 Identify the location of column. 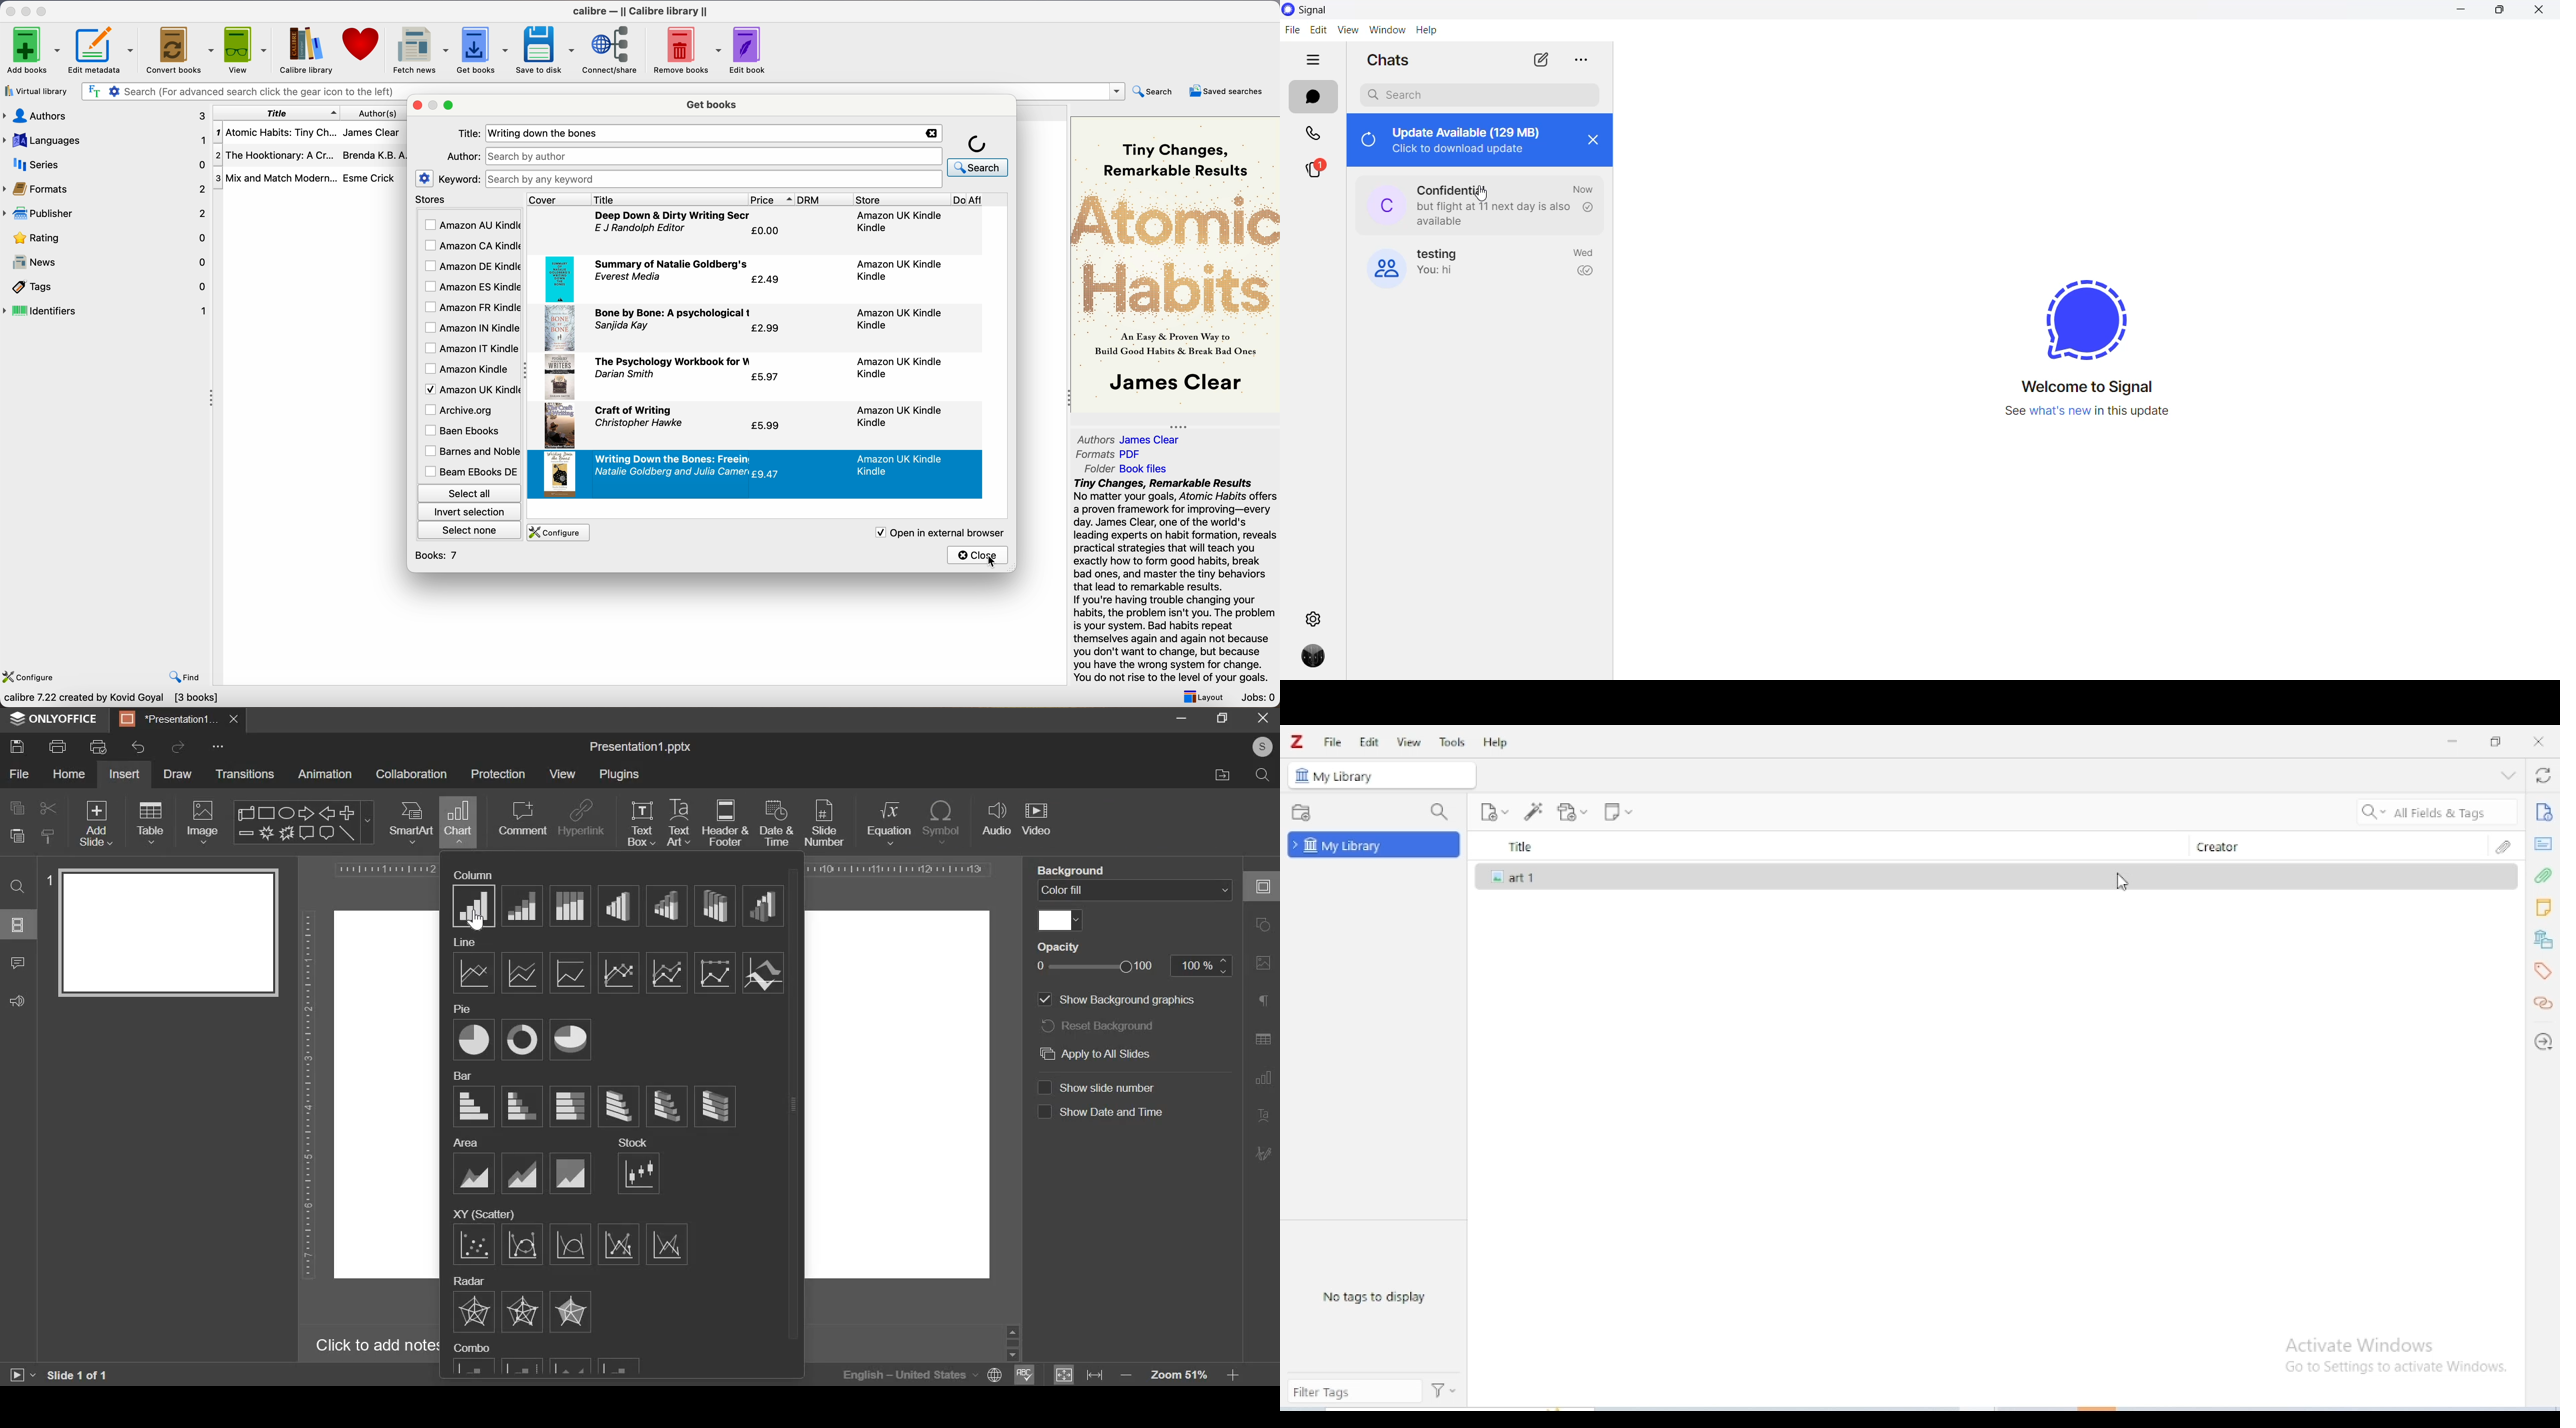
(475, 874).